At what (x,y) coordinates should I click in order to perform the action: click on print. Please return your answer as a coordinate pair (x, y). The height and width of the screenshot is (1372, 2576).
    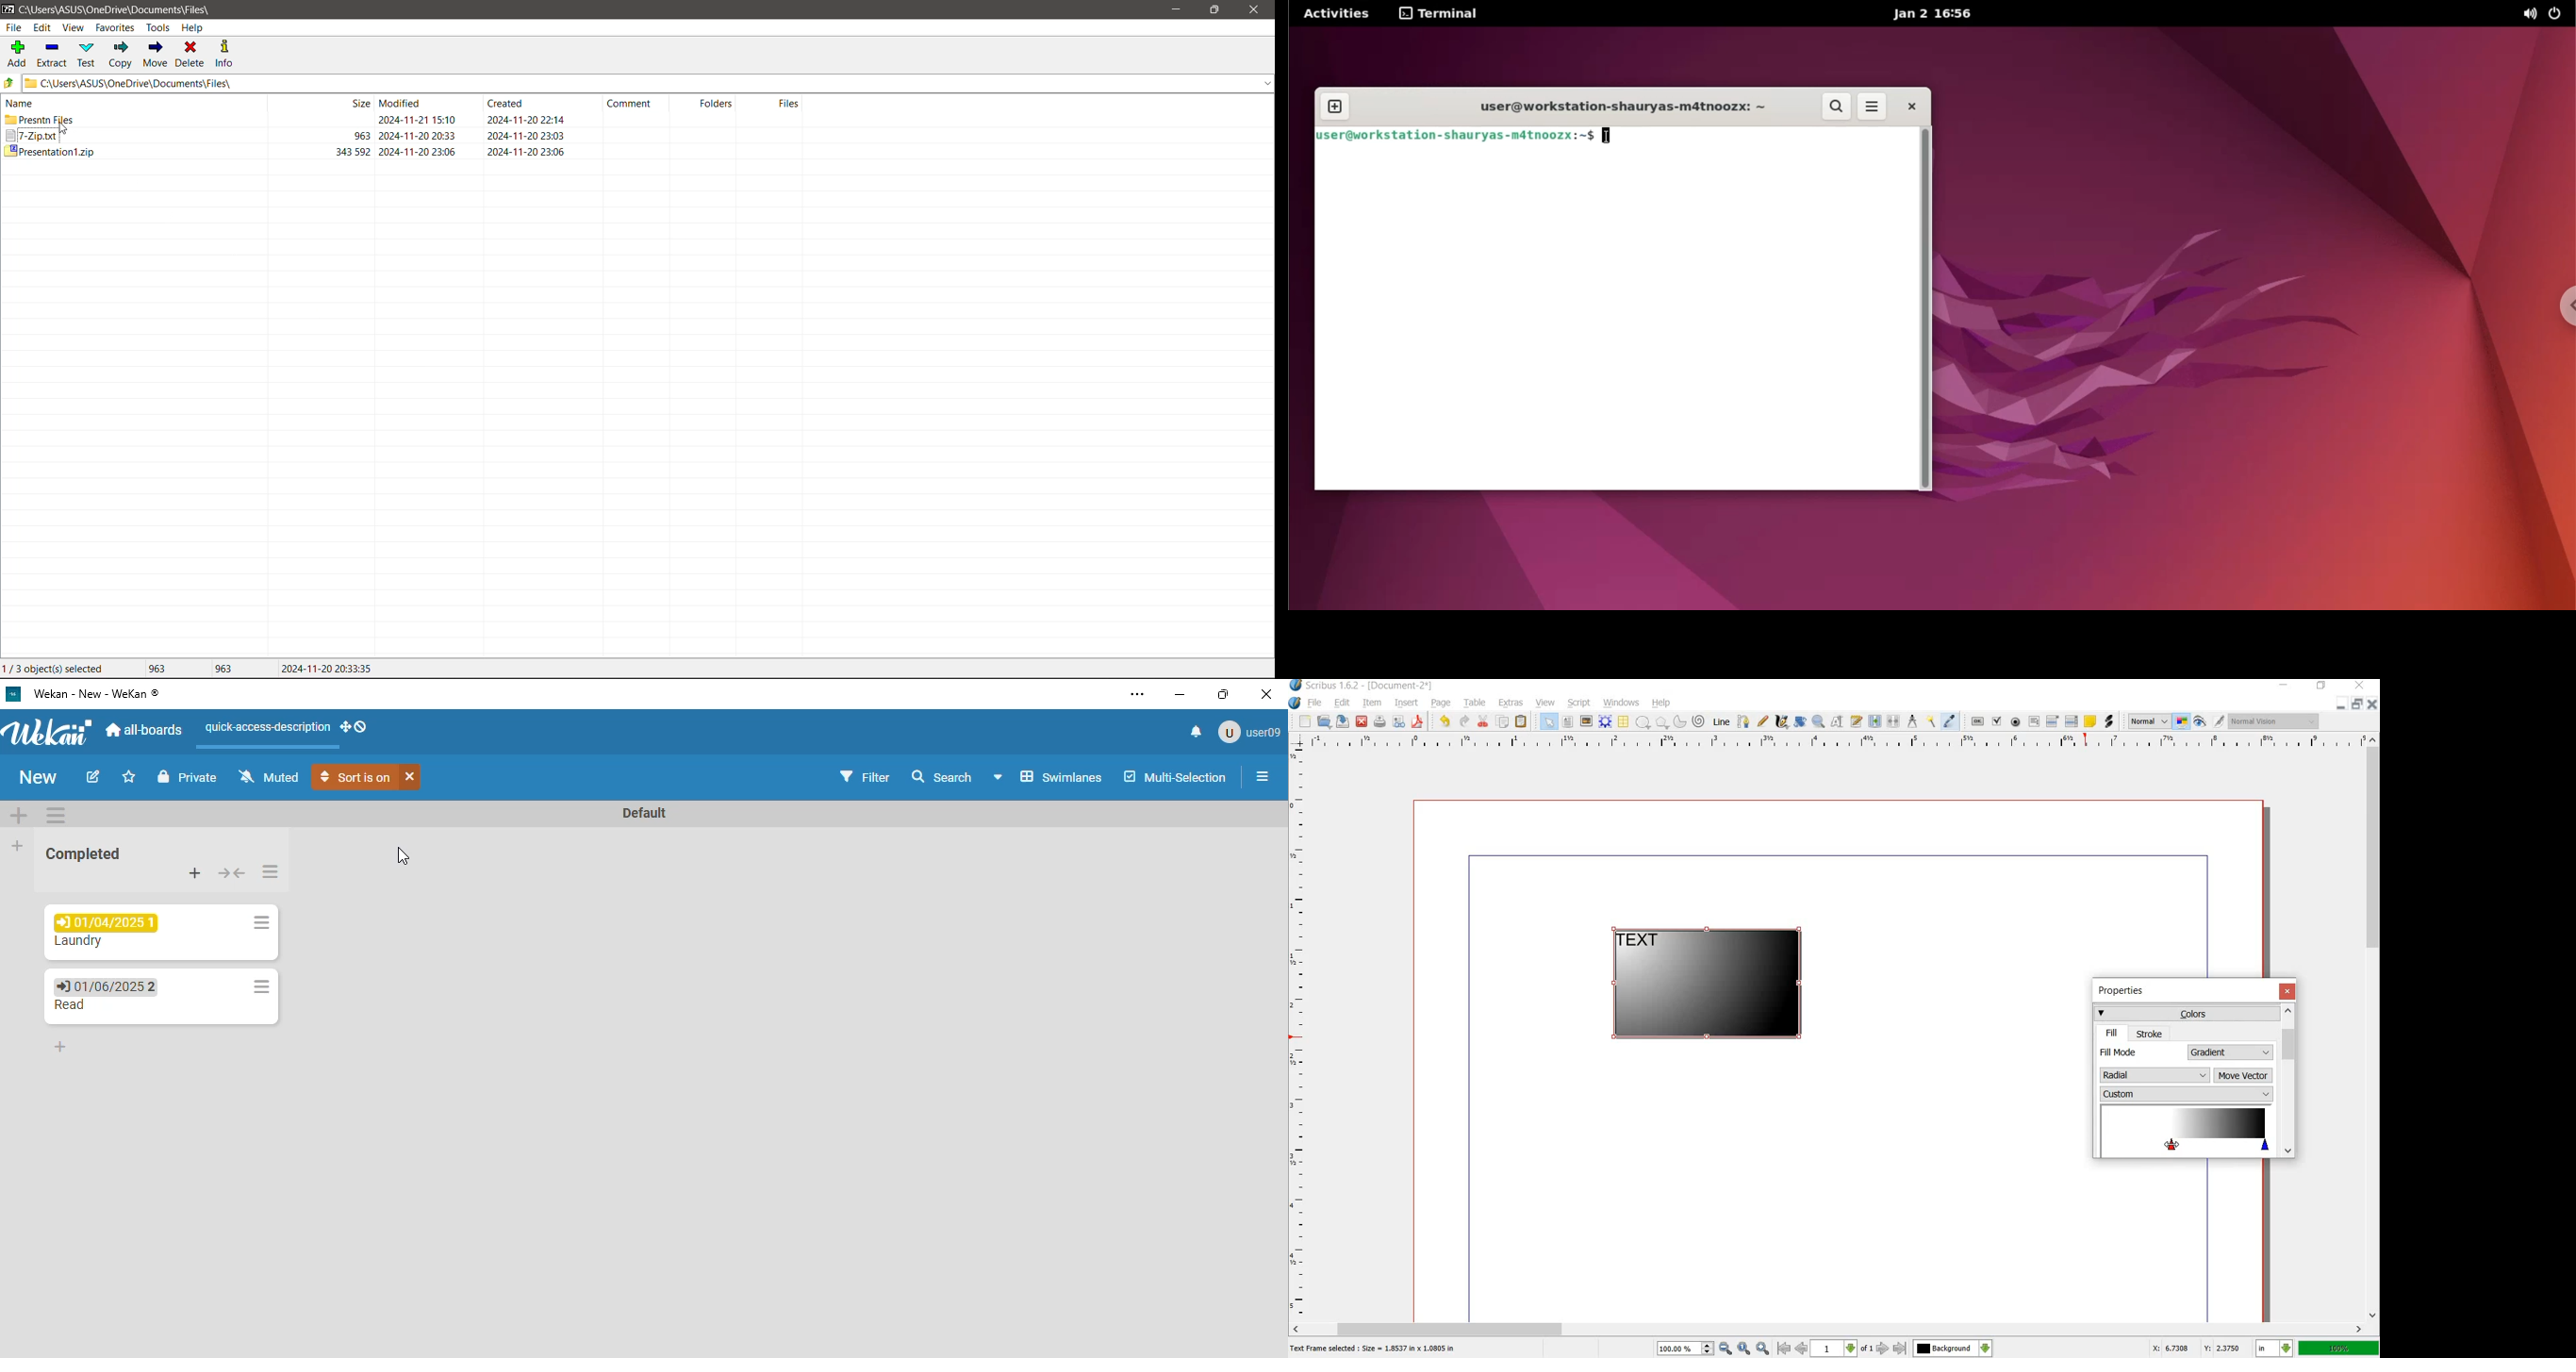
    Looking at the image, I should click on (1380, 722).